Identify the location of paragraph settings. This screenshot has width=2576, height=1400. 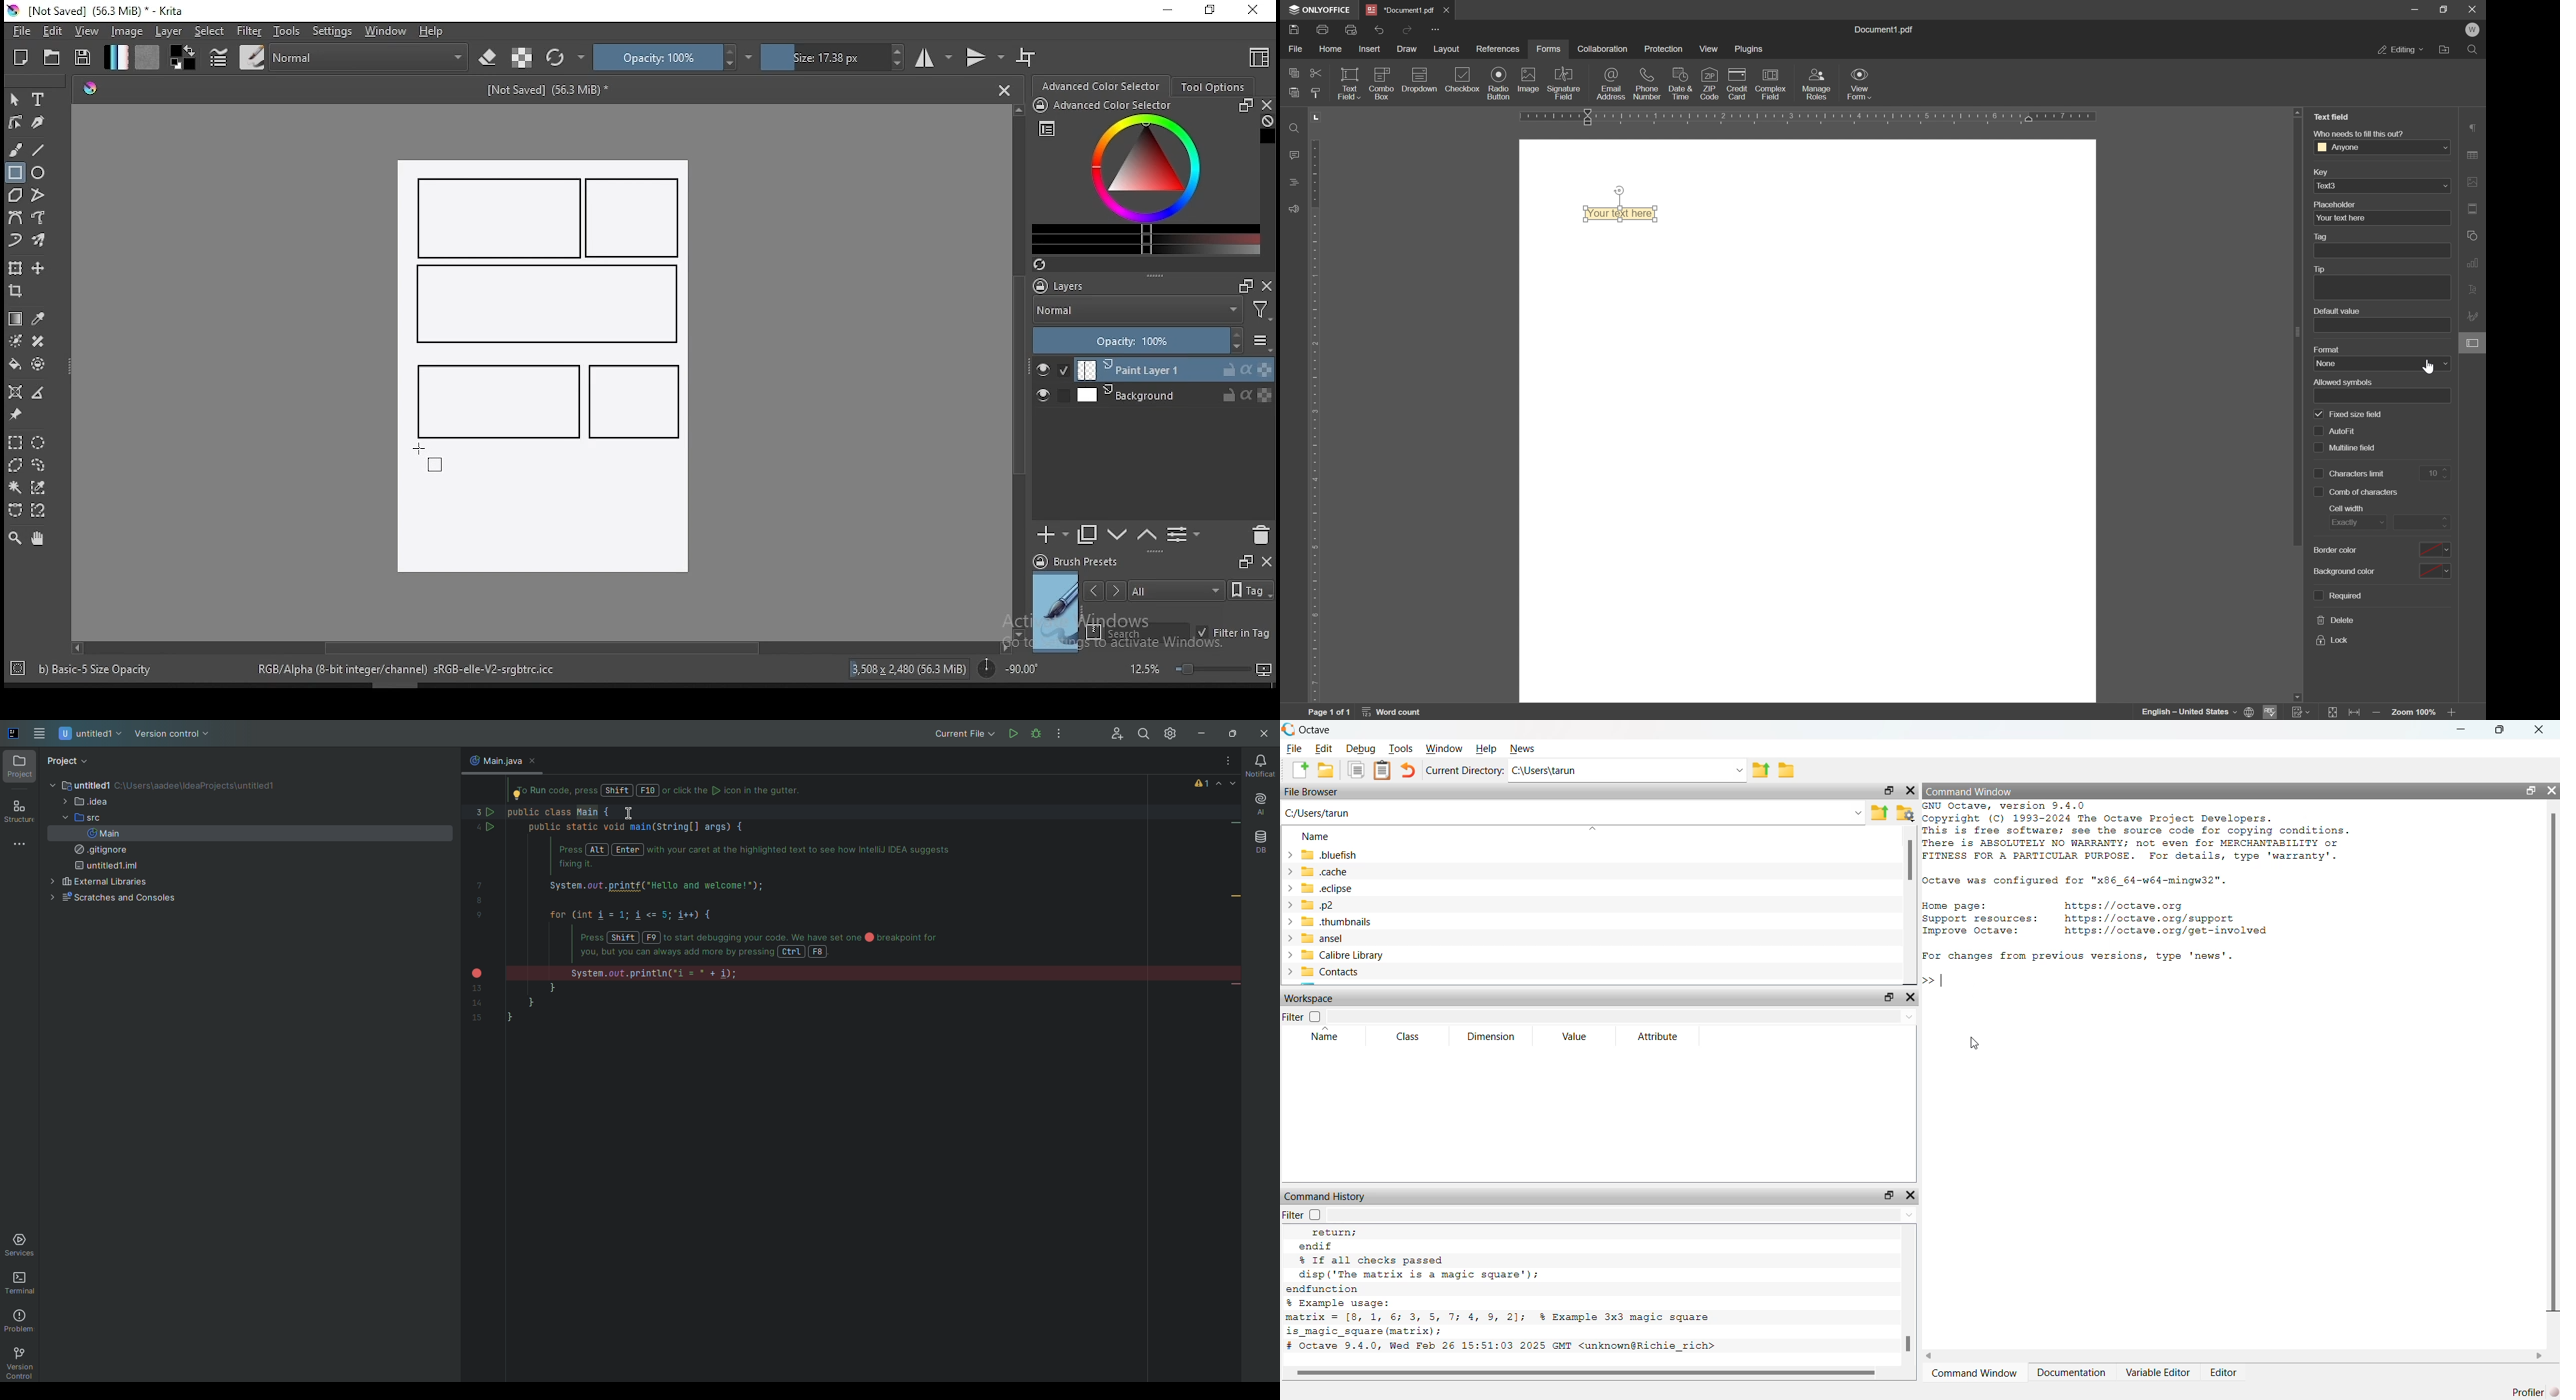
(2474, 127).